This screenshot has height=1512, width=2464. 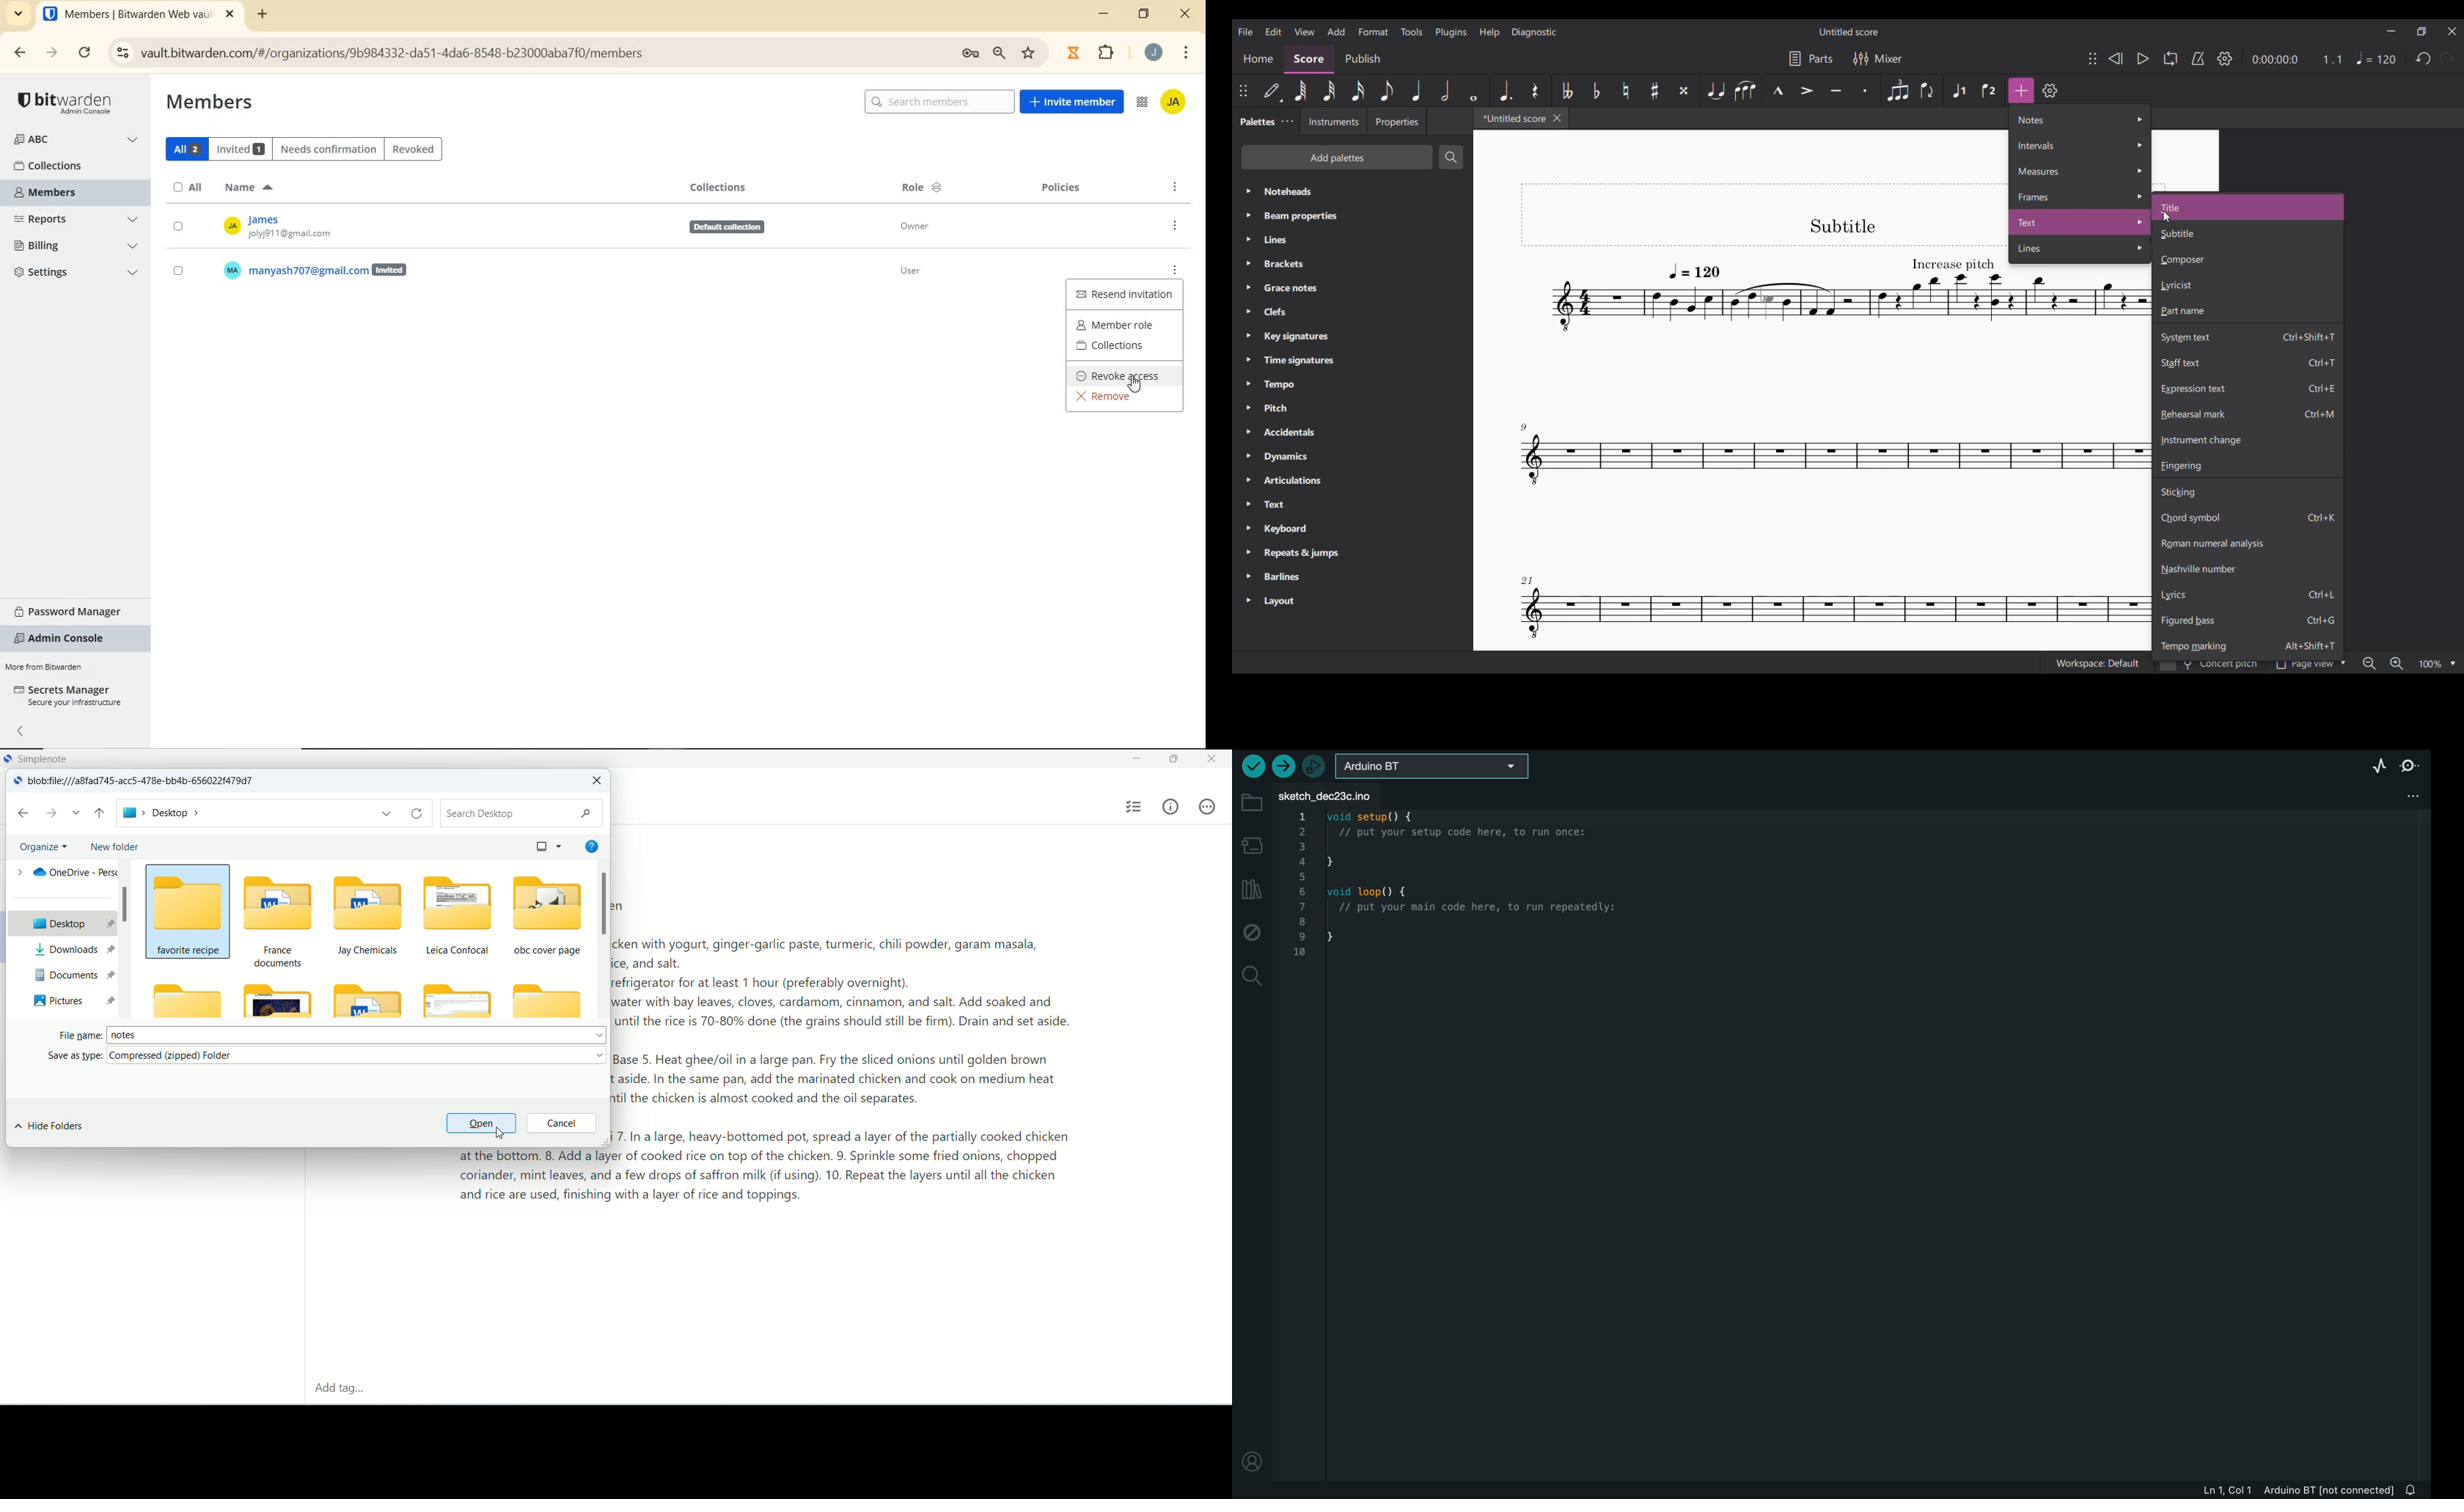 What do you see at coordinates (2422, 31) in the screenshot?
I see `Show in smaller tab` at bounding box center [2422, 31].